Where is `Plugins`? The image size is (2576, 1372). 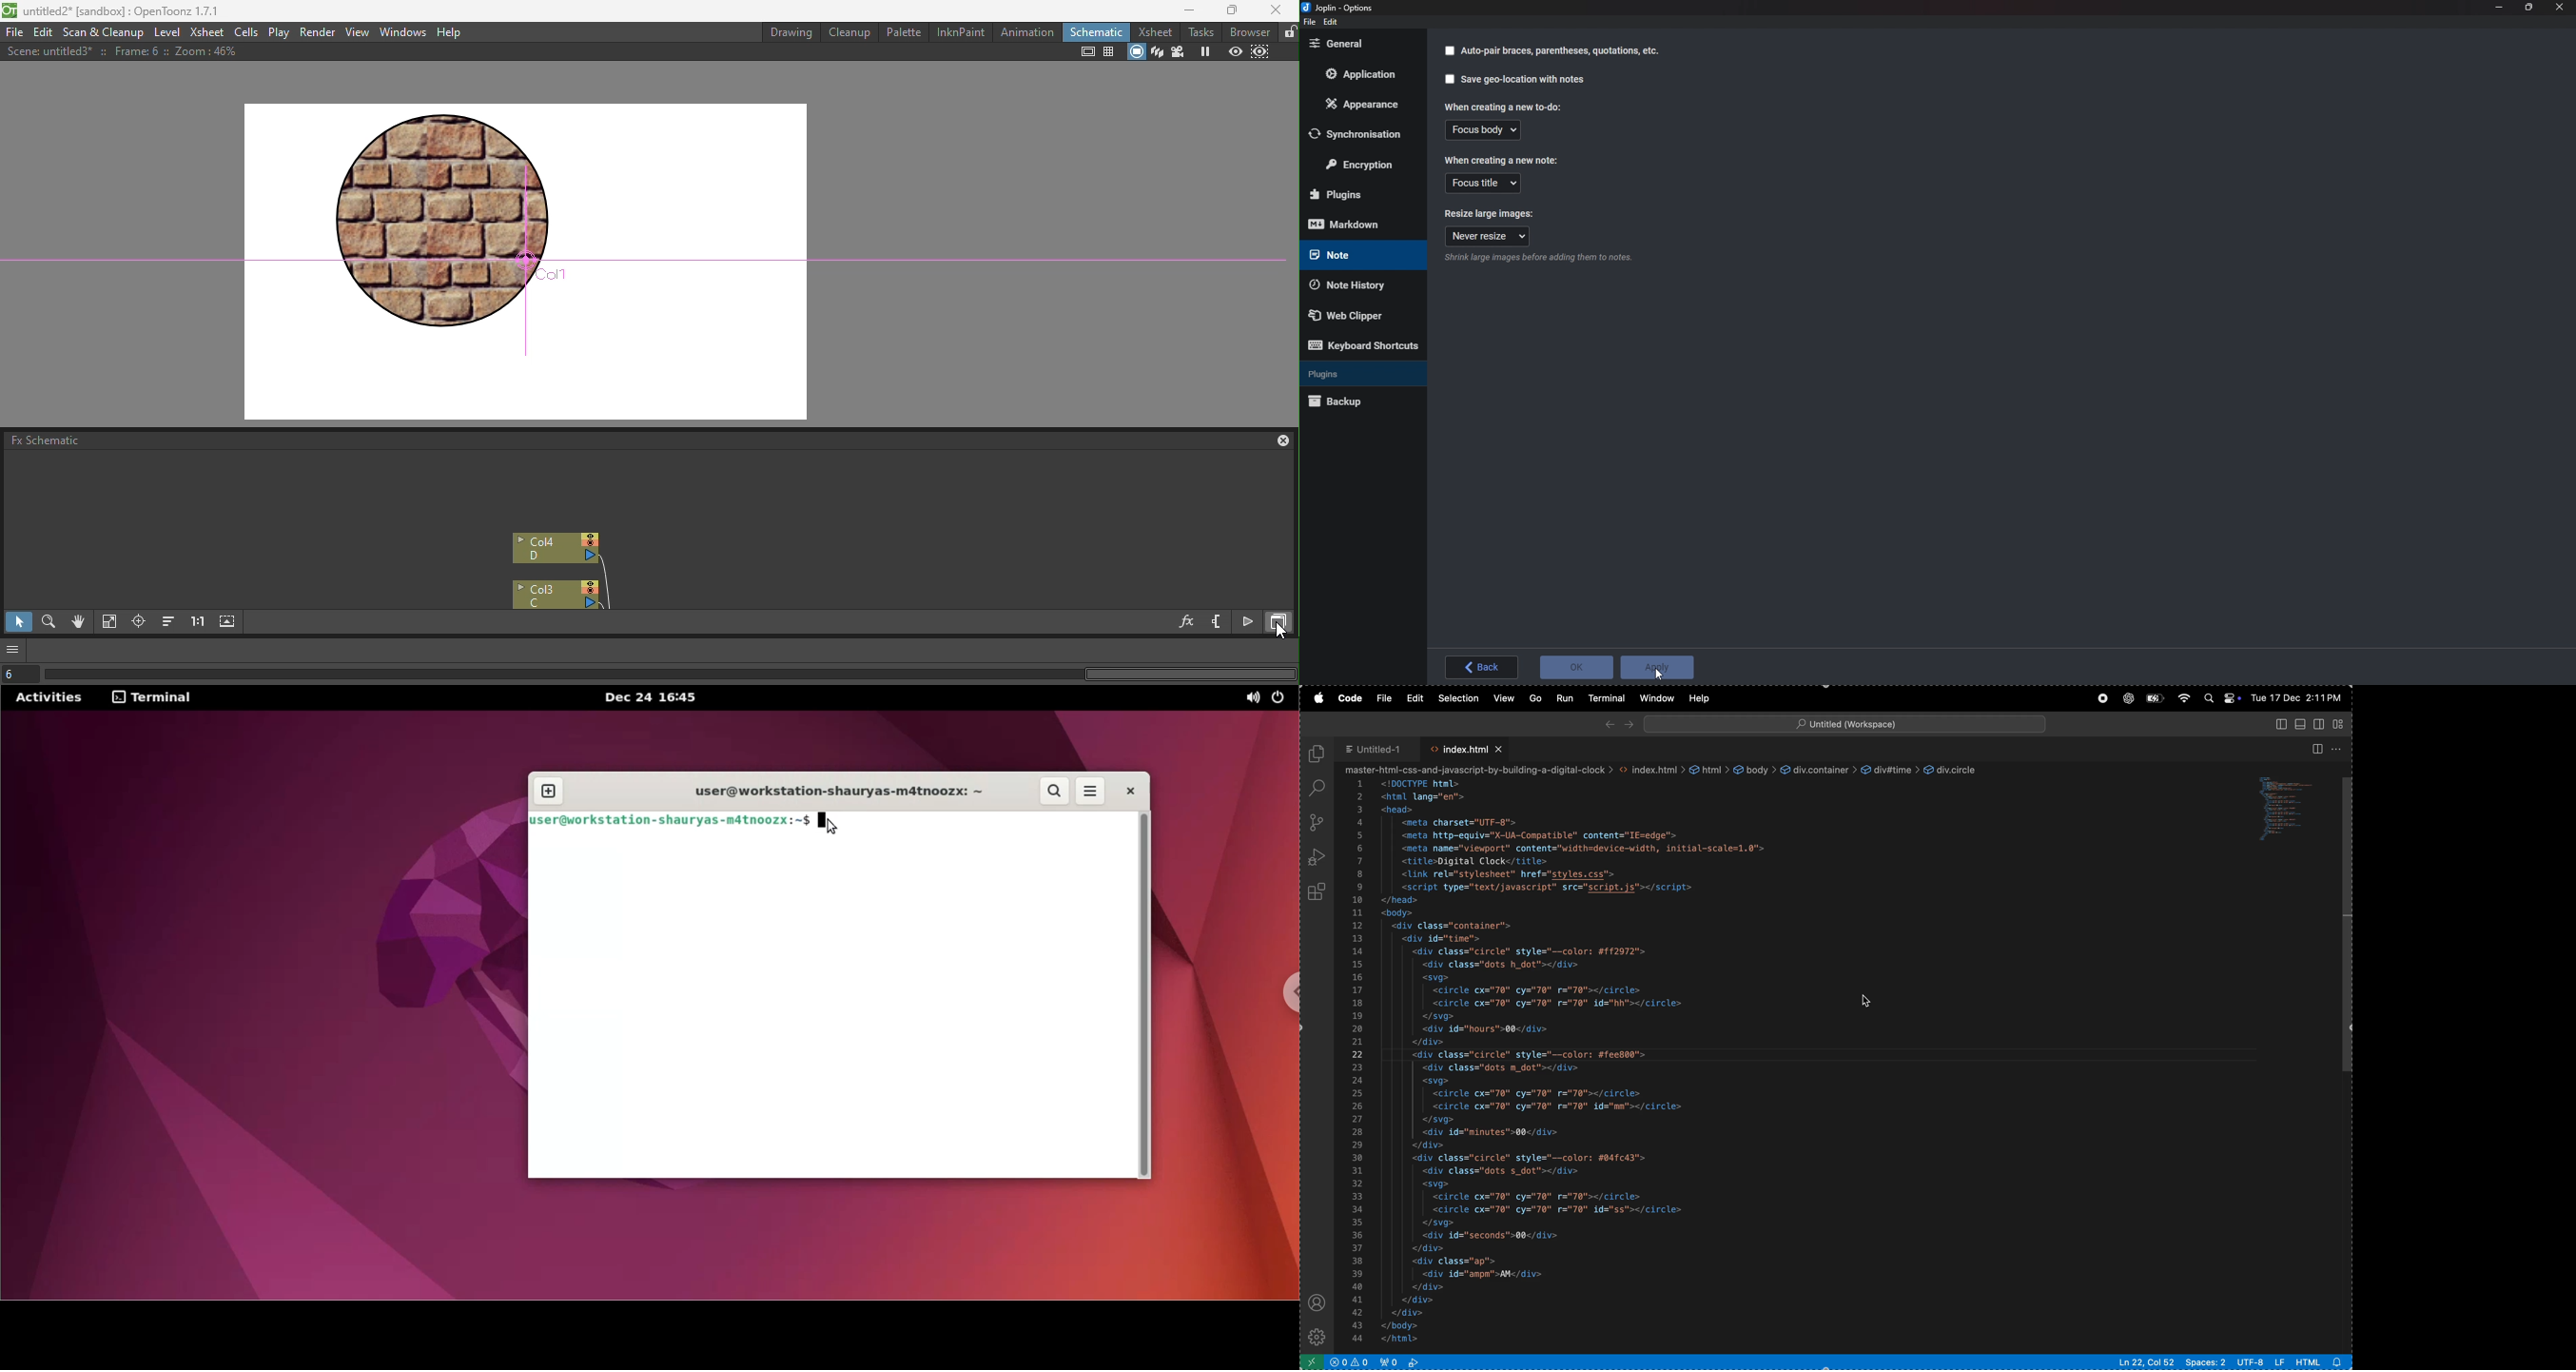 Plugins is located at coordinates (1357, 373).